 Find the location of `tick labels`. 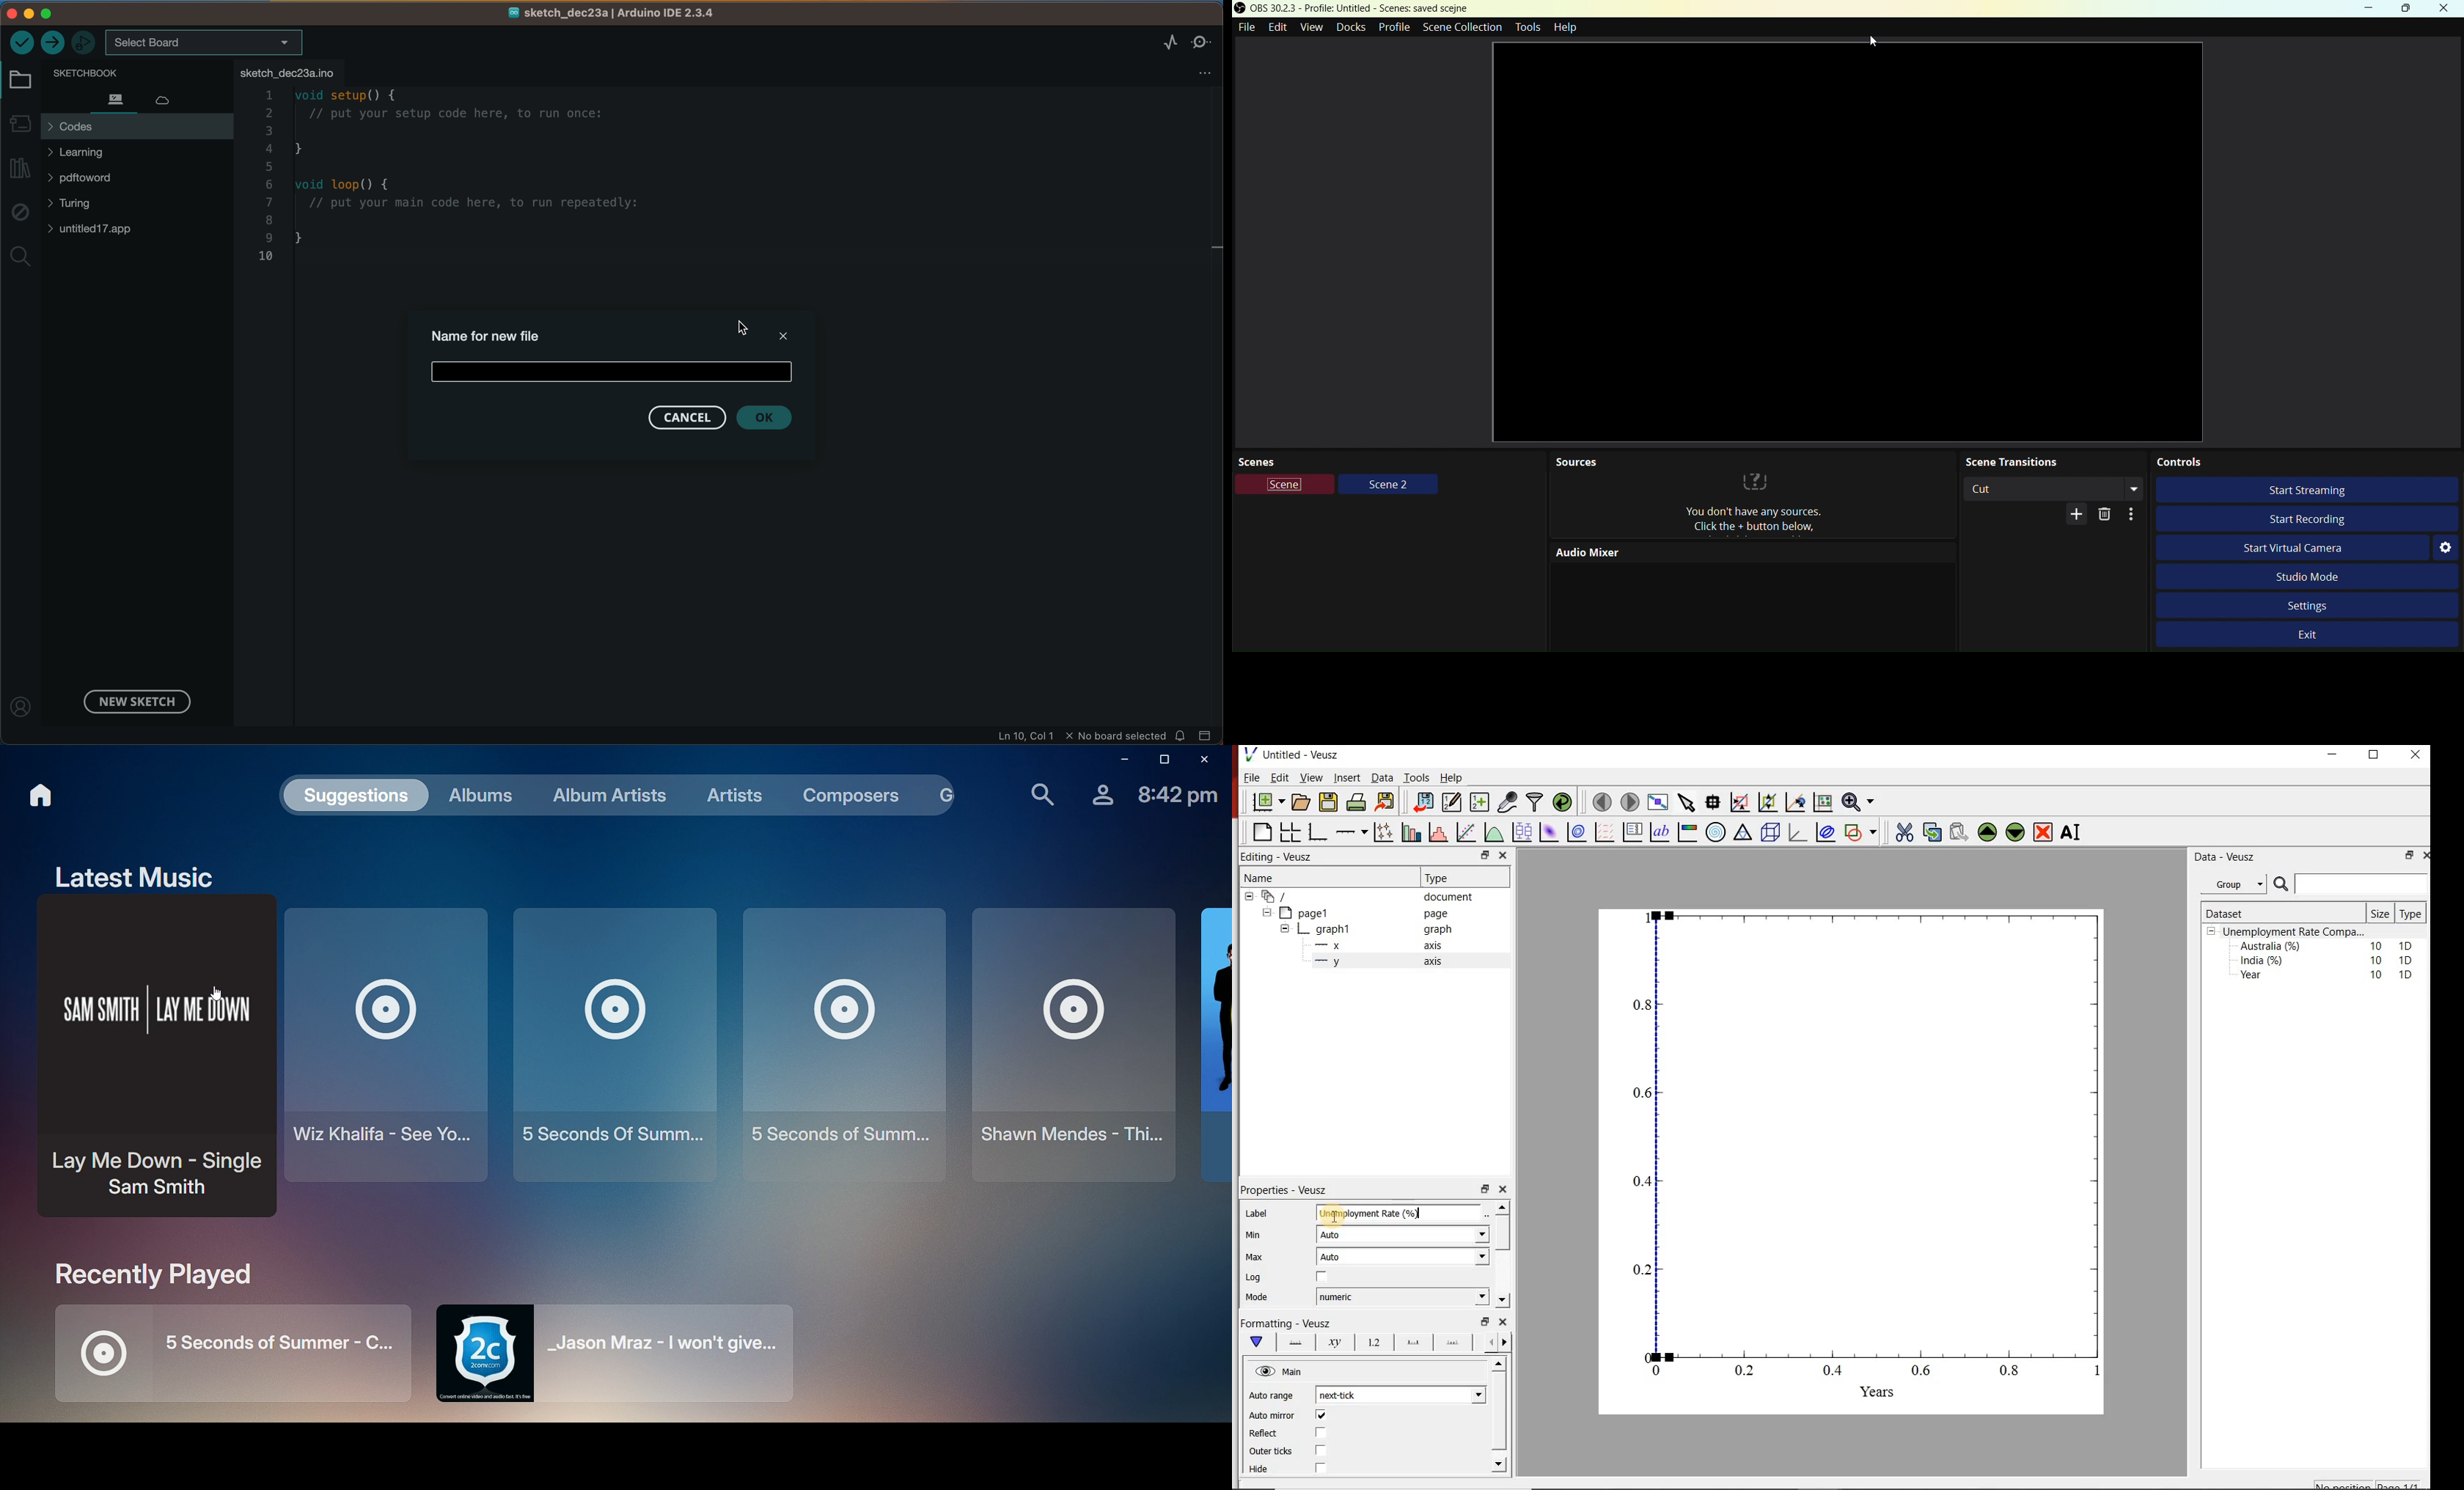

tick labels is located at coordinates (1375, 1343).